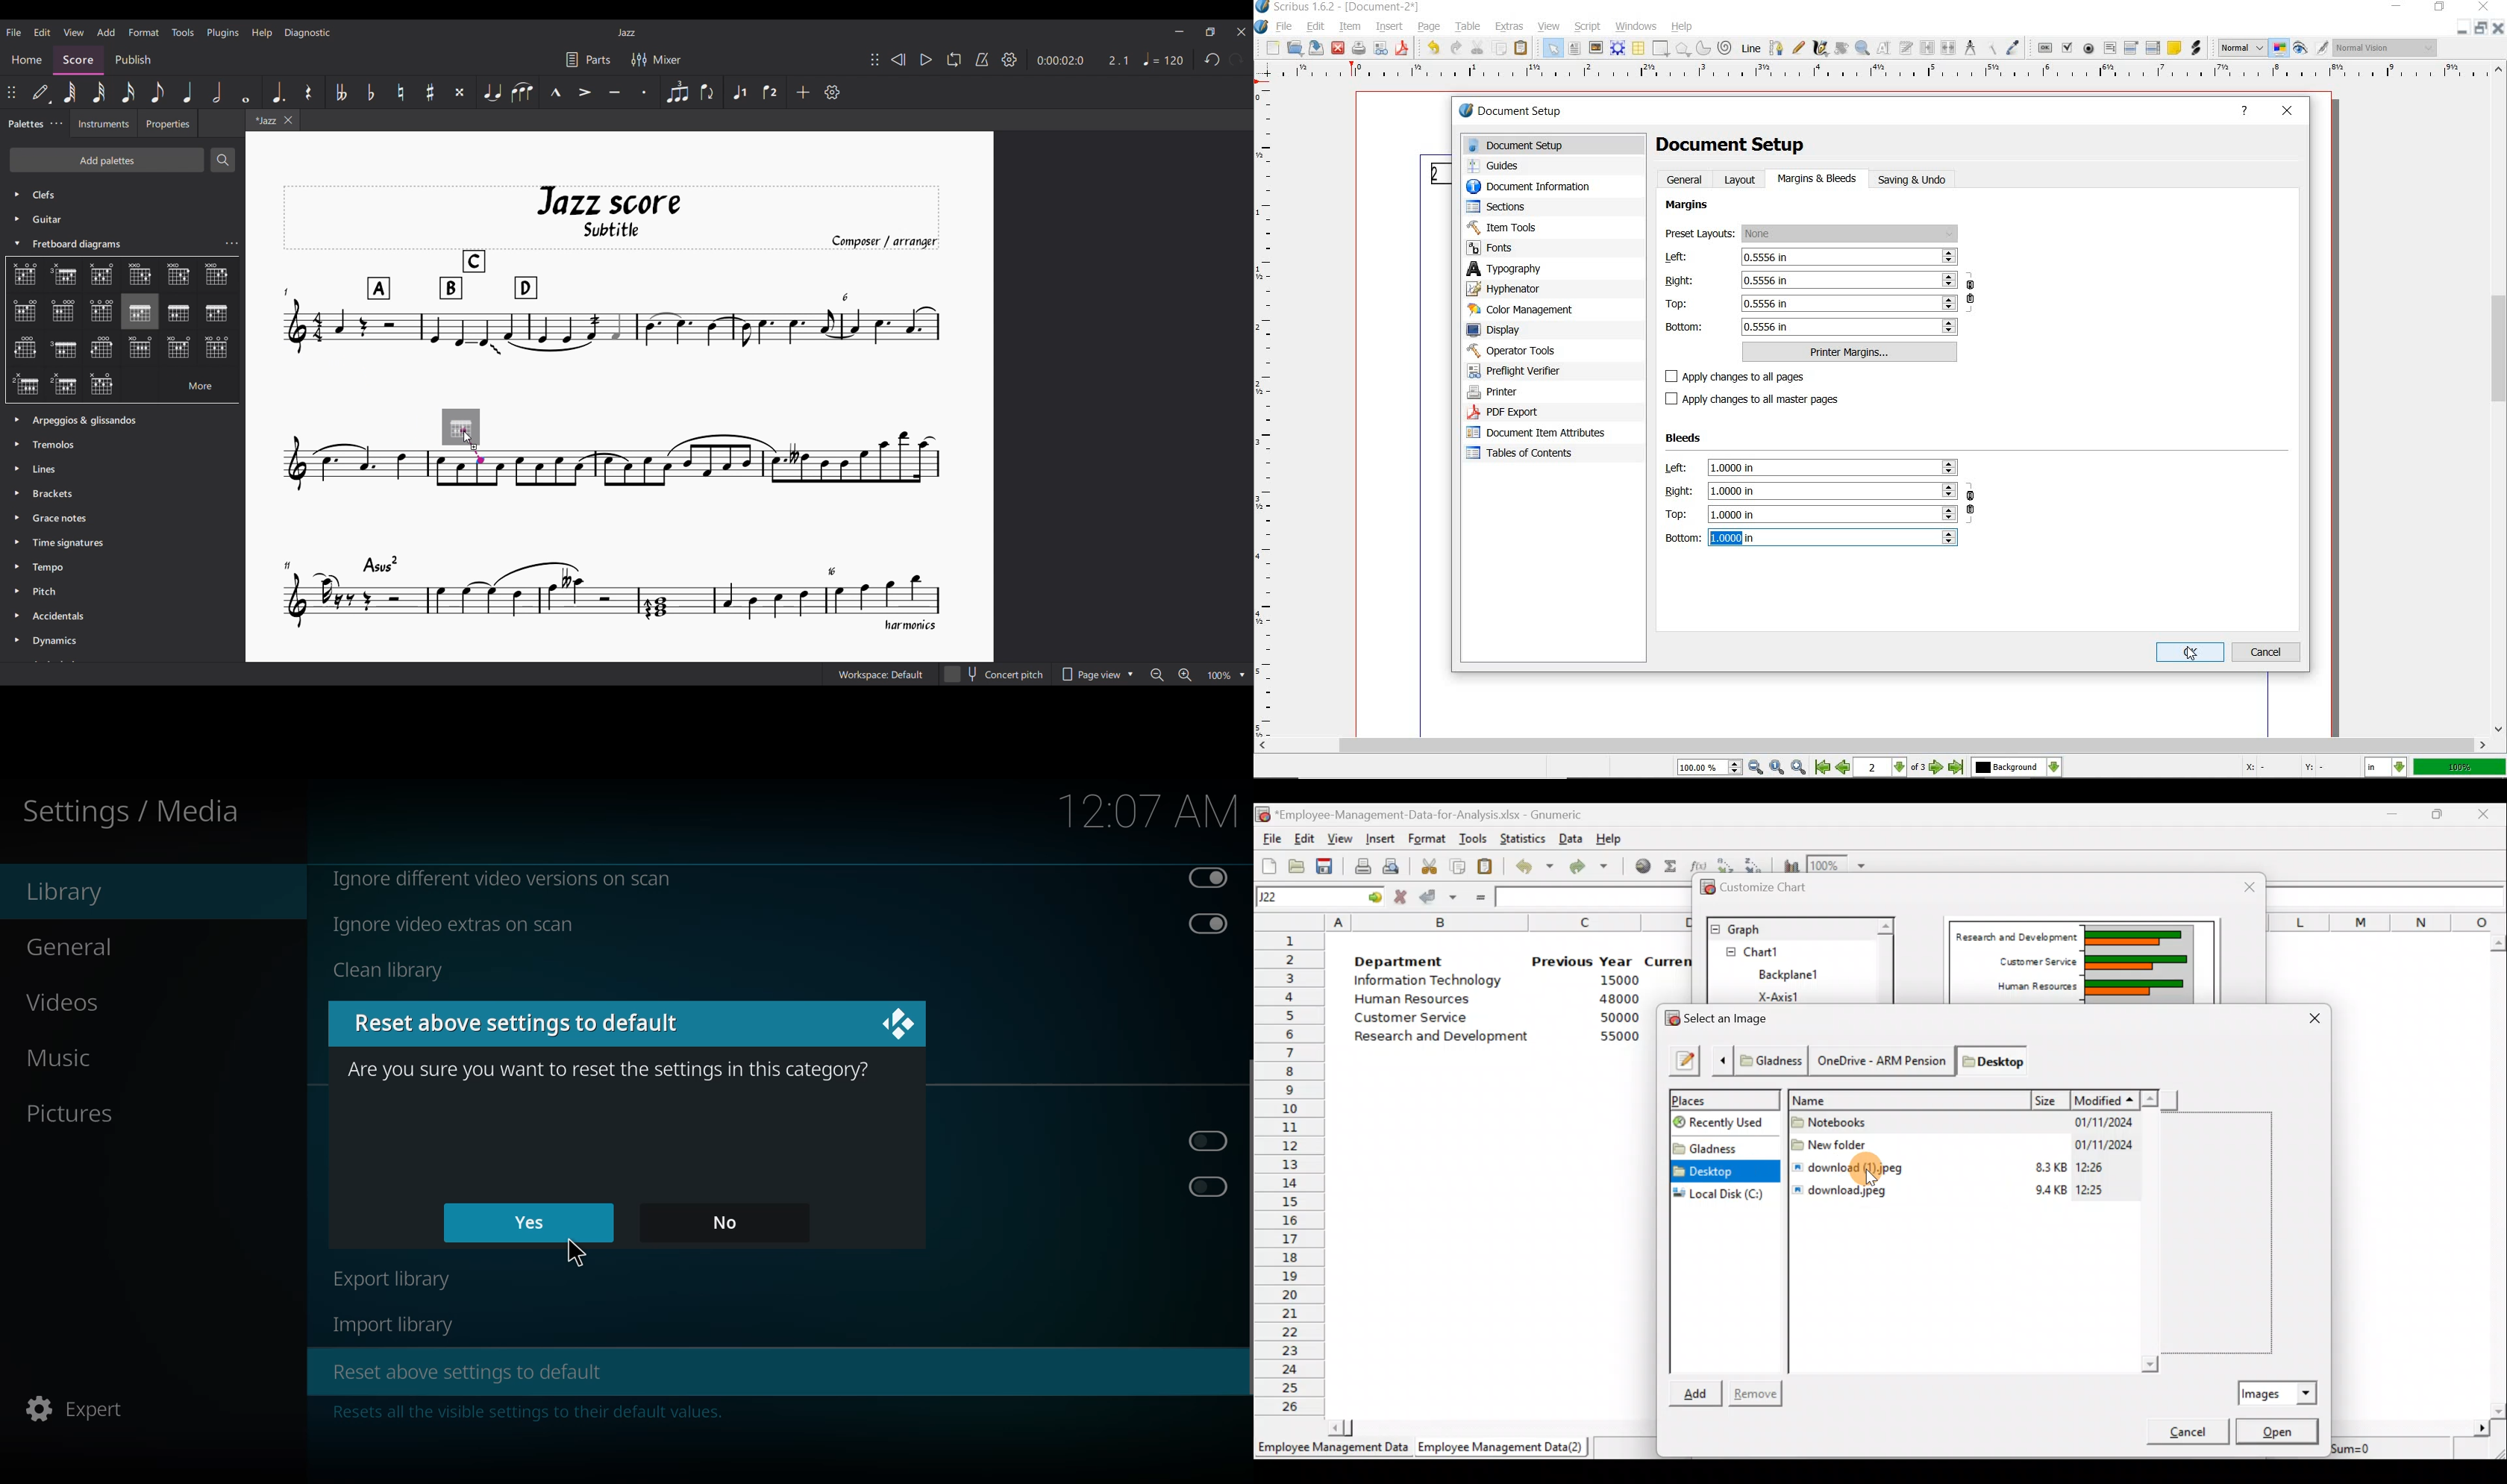 This screenshot has height=1484, width=2520. I want to click on file, so click(1286, 28).